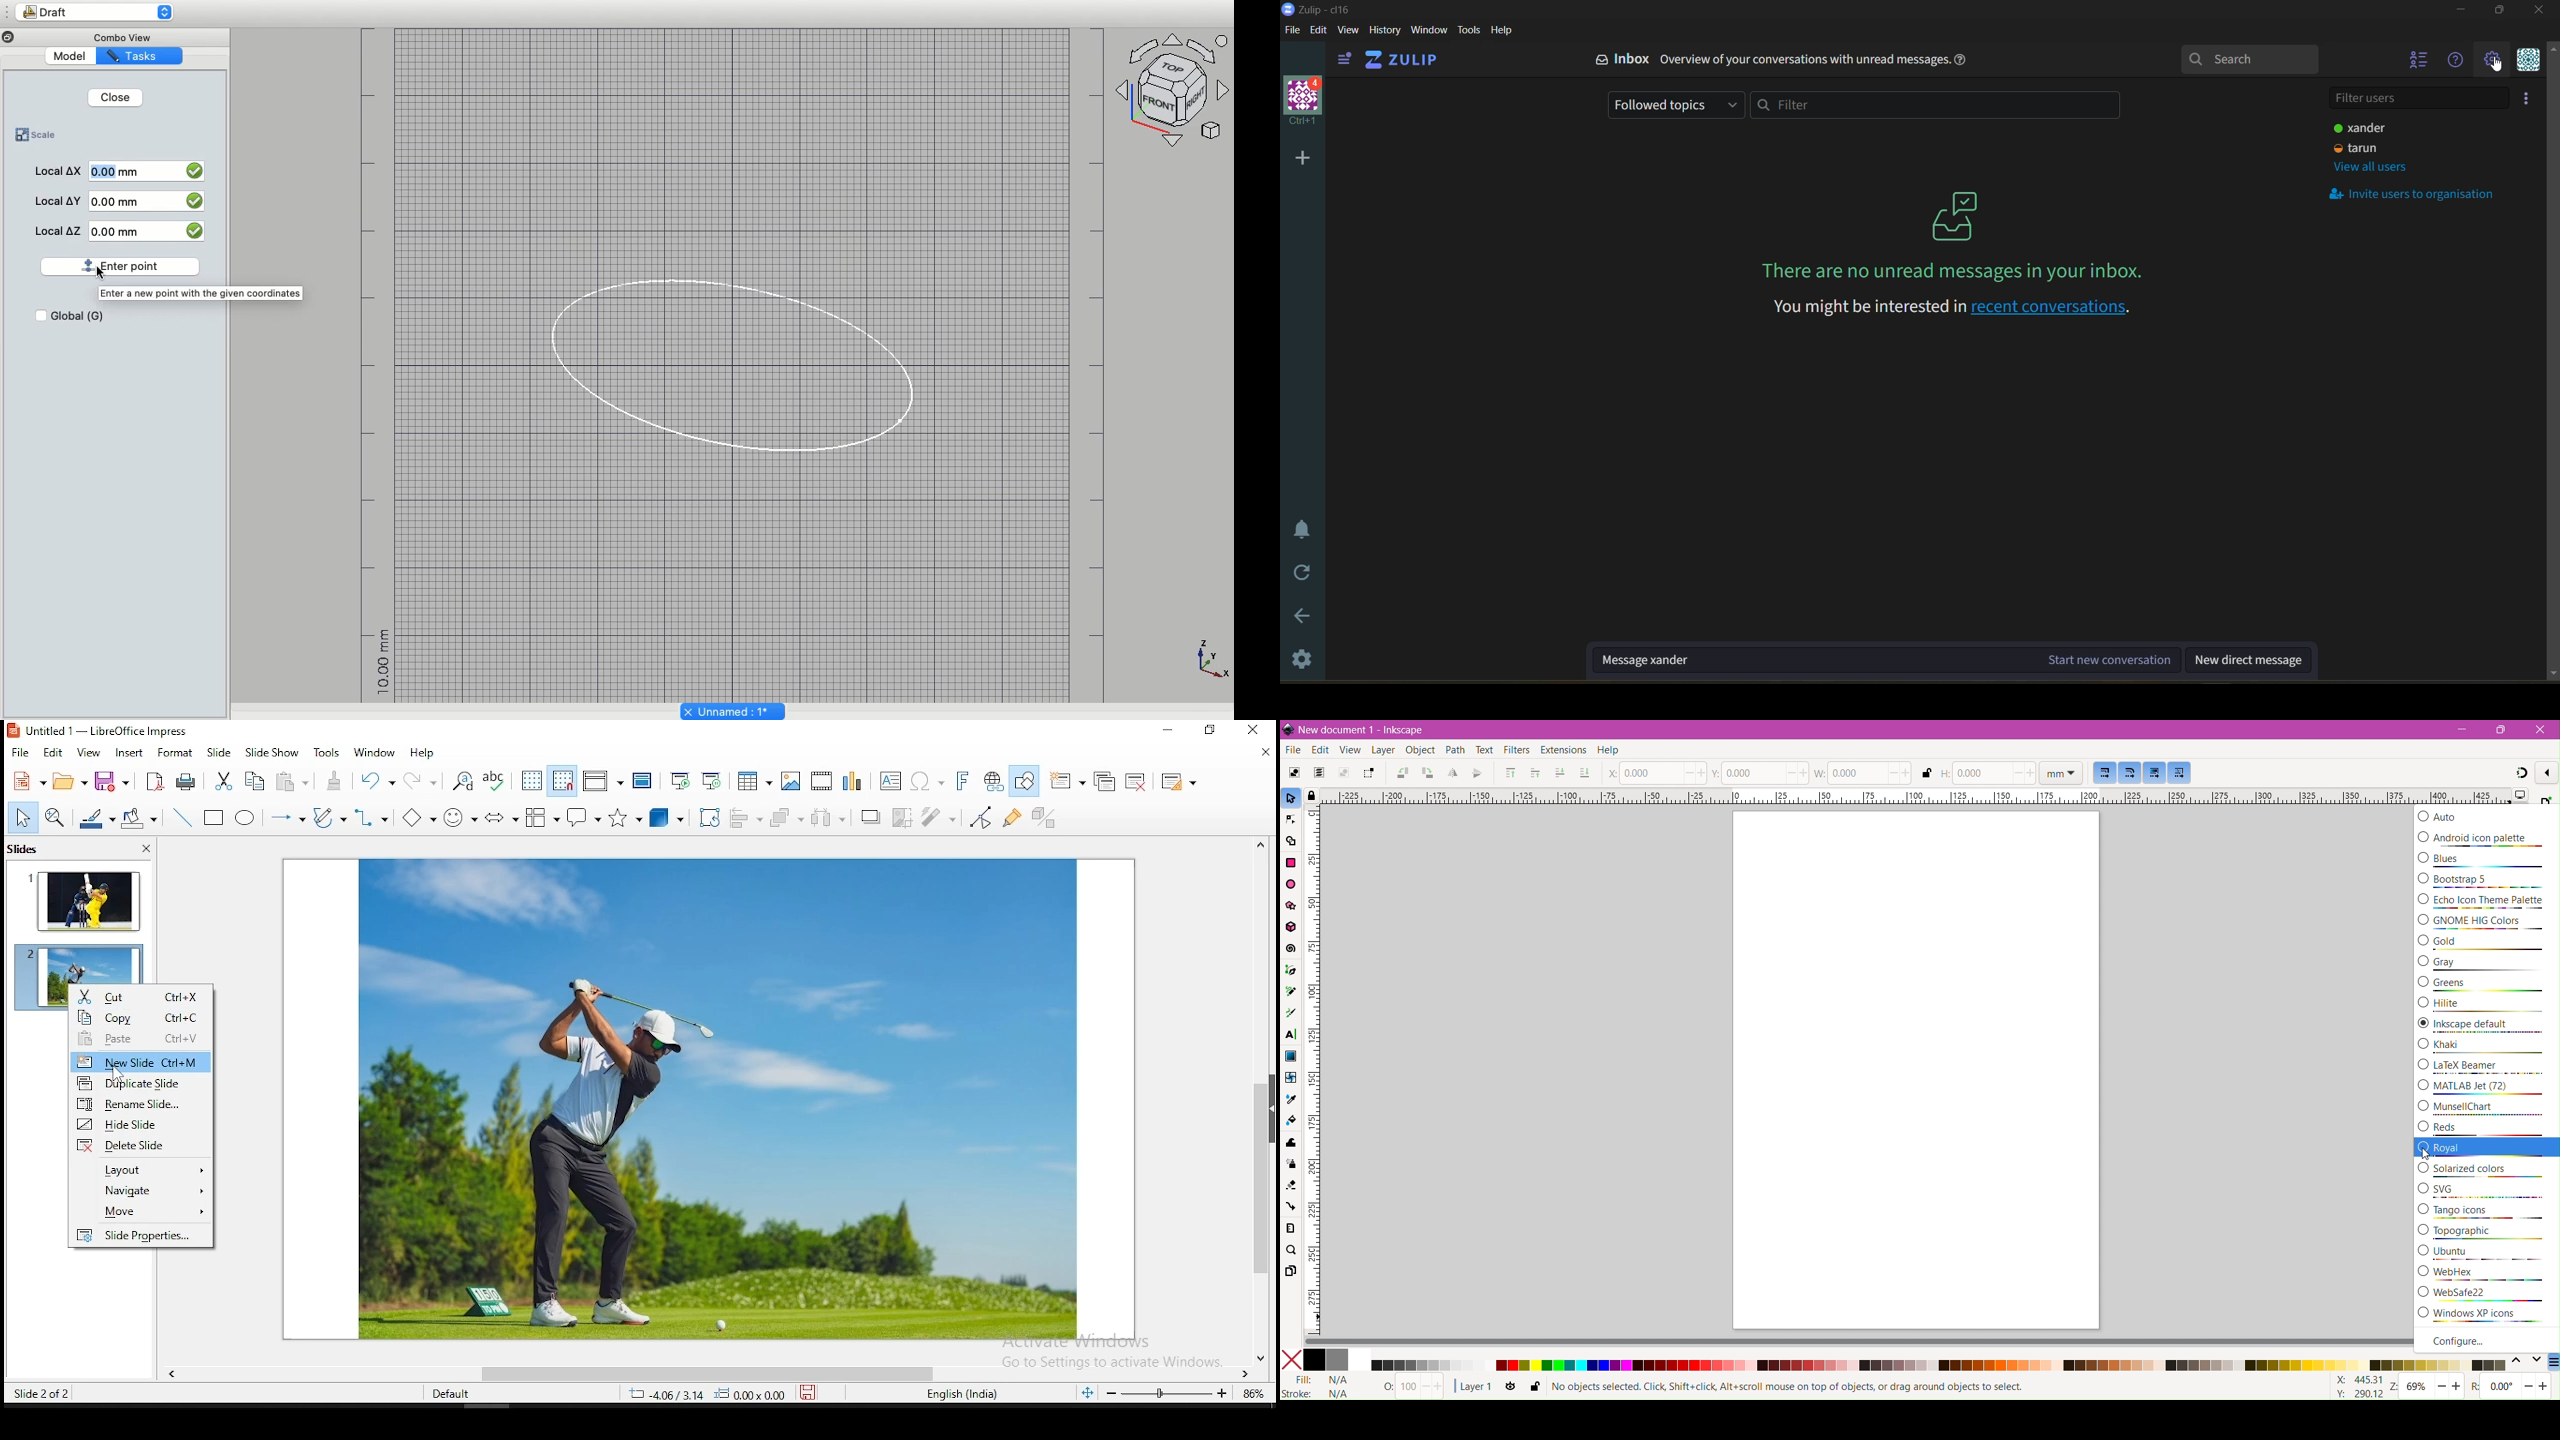 The height and width of the screenshot is (1456, 2576). Describe the element at coordinates (1301, 158) in the screenshot. I see `add a new organisation` at that location.